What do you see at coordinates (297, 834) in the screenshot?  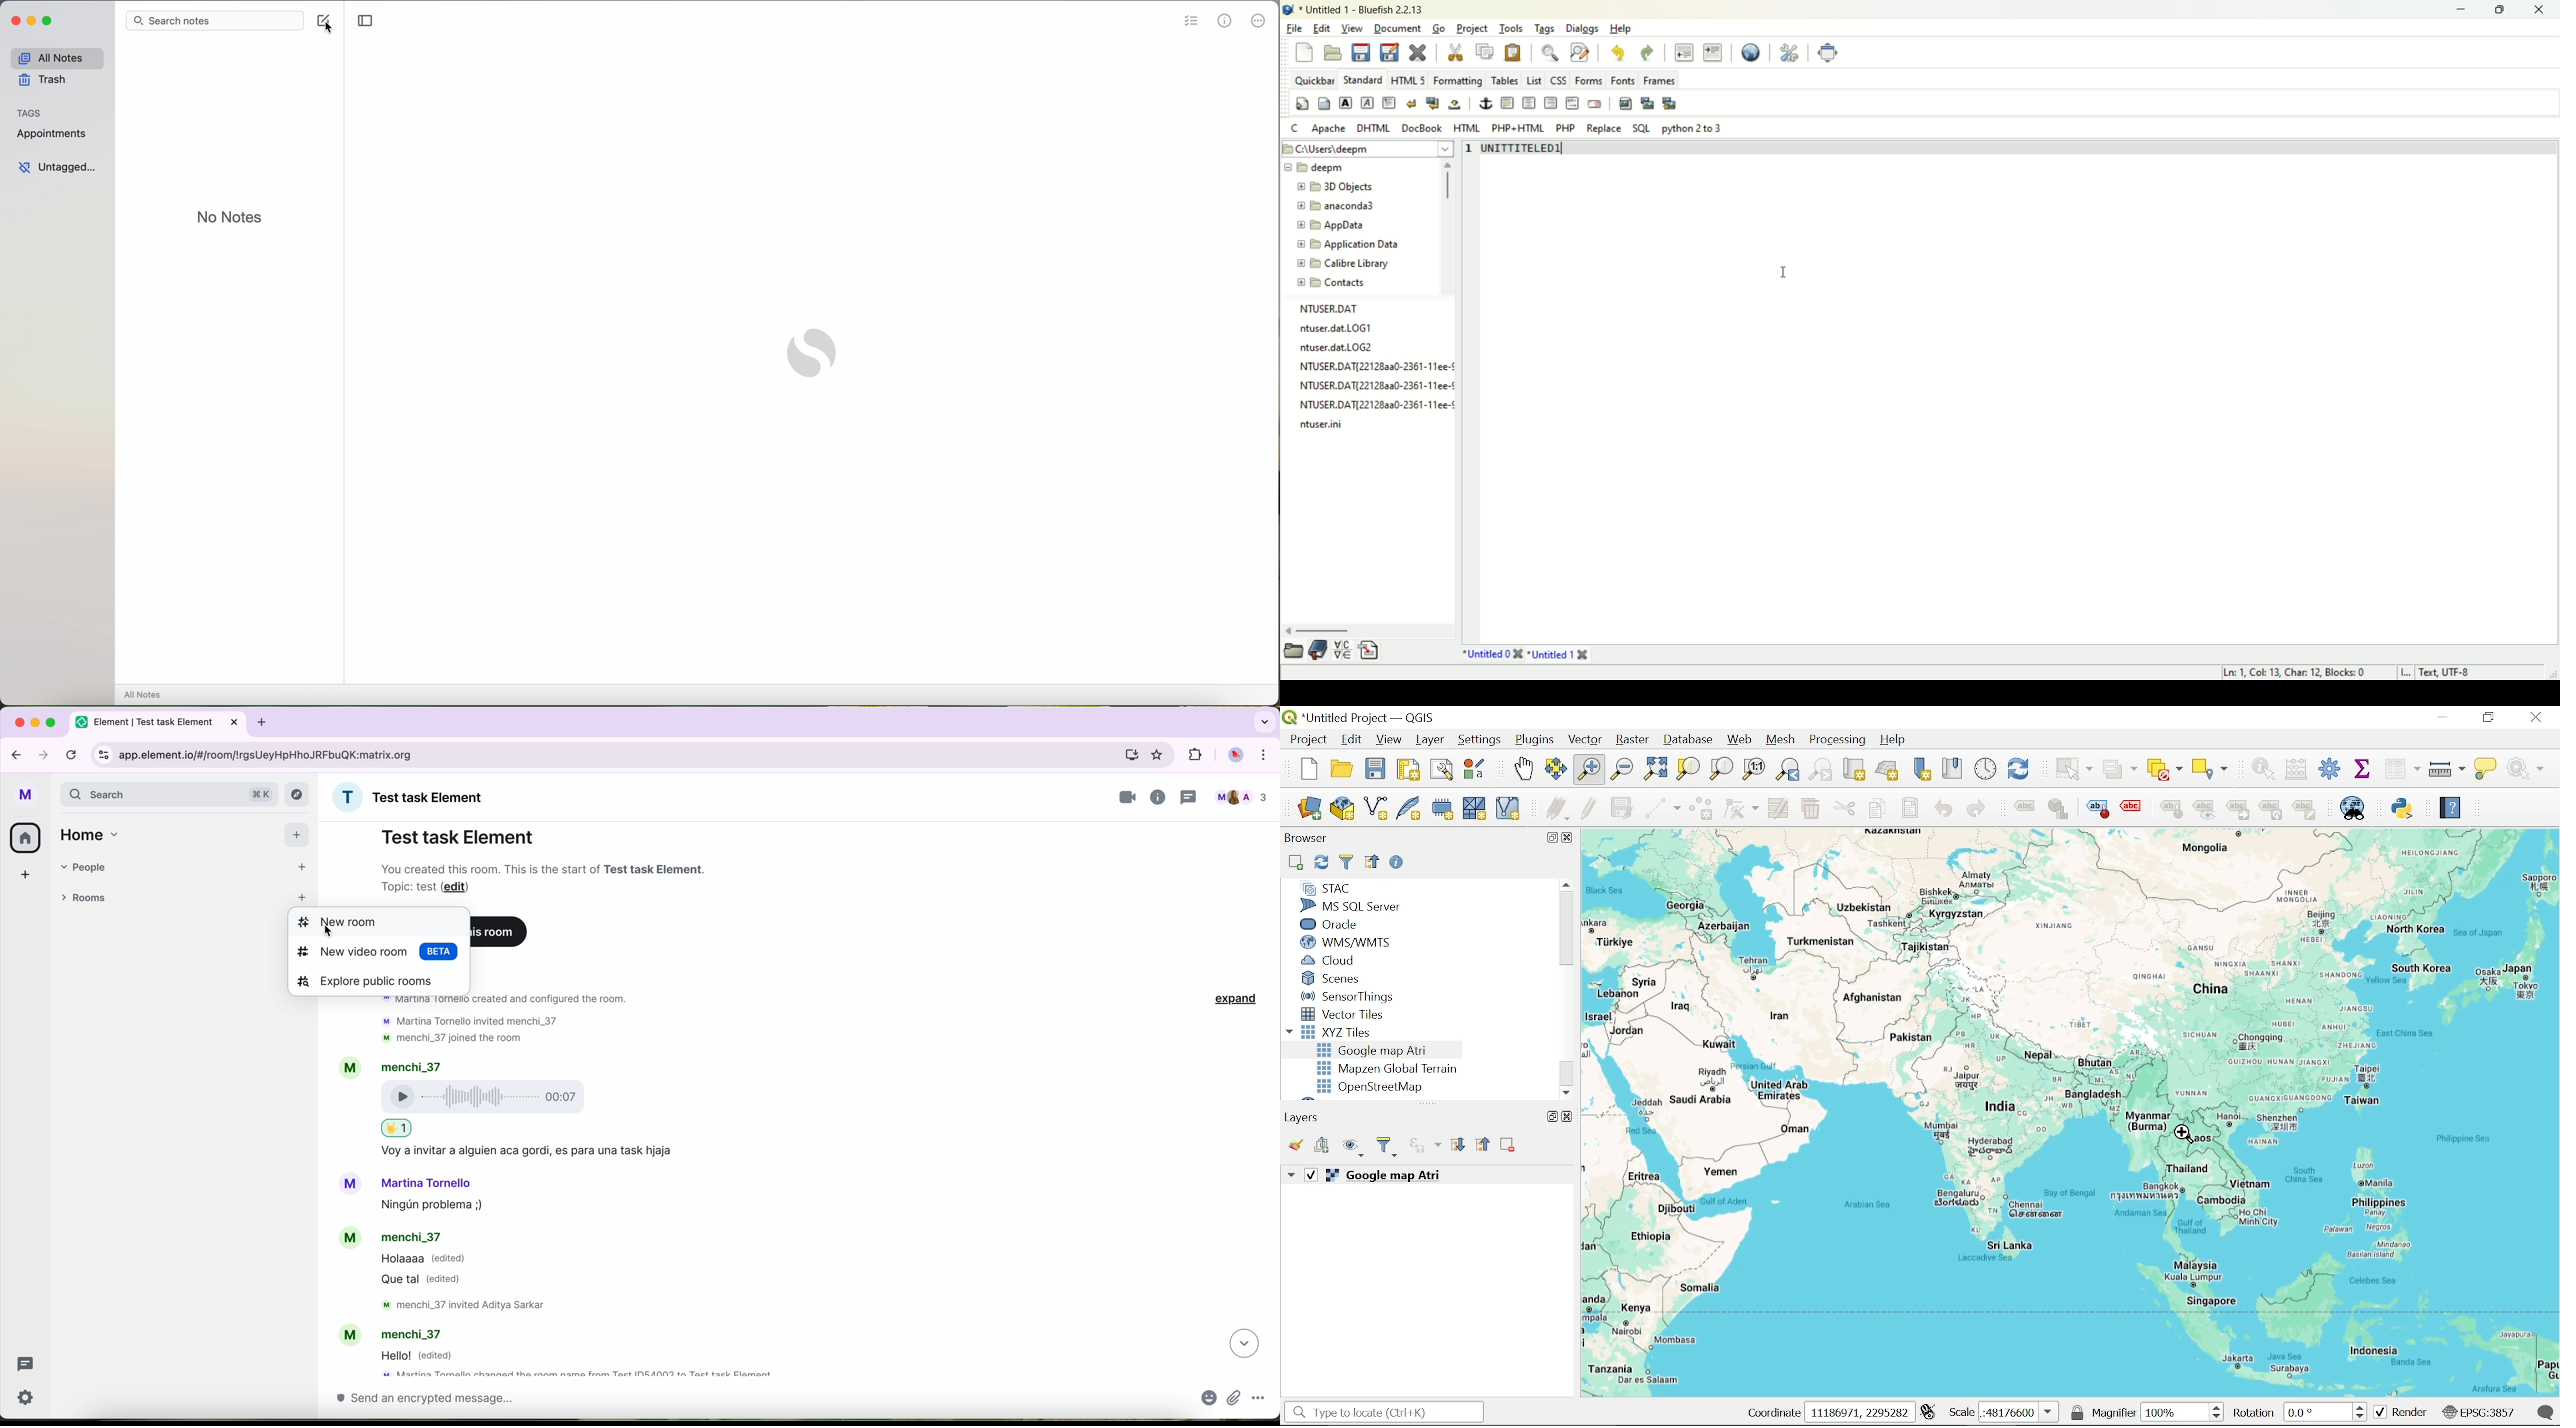 I see `add button` at bounding box center [297, 834].